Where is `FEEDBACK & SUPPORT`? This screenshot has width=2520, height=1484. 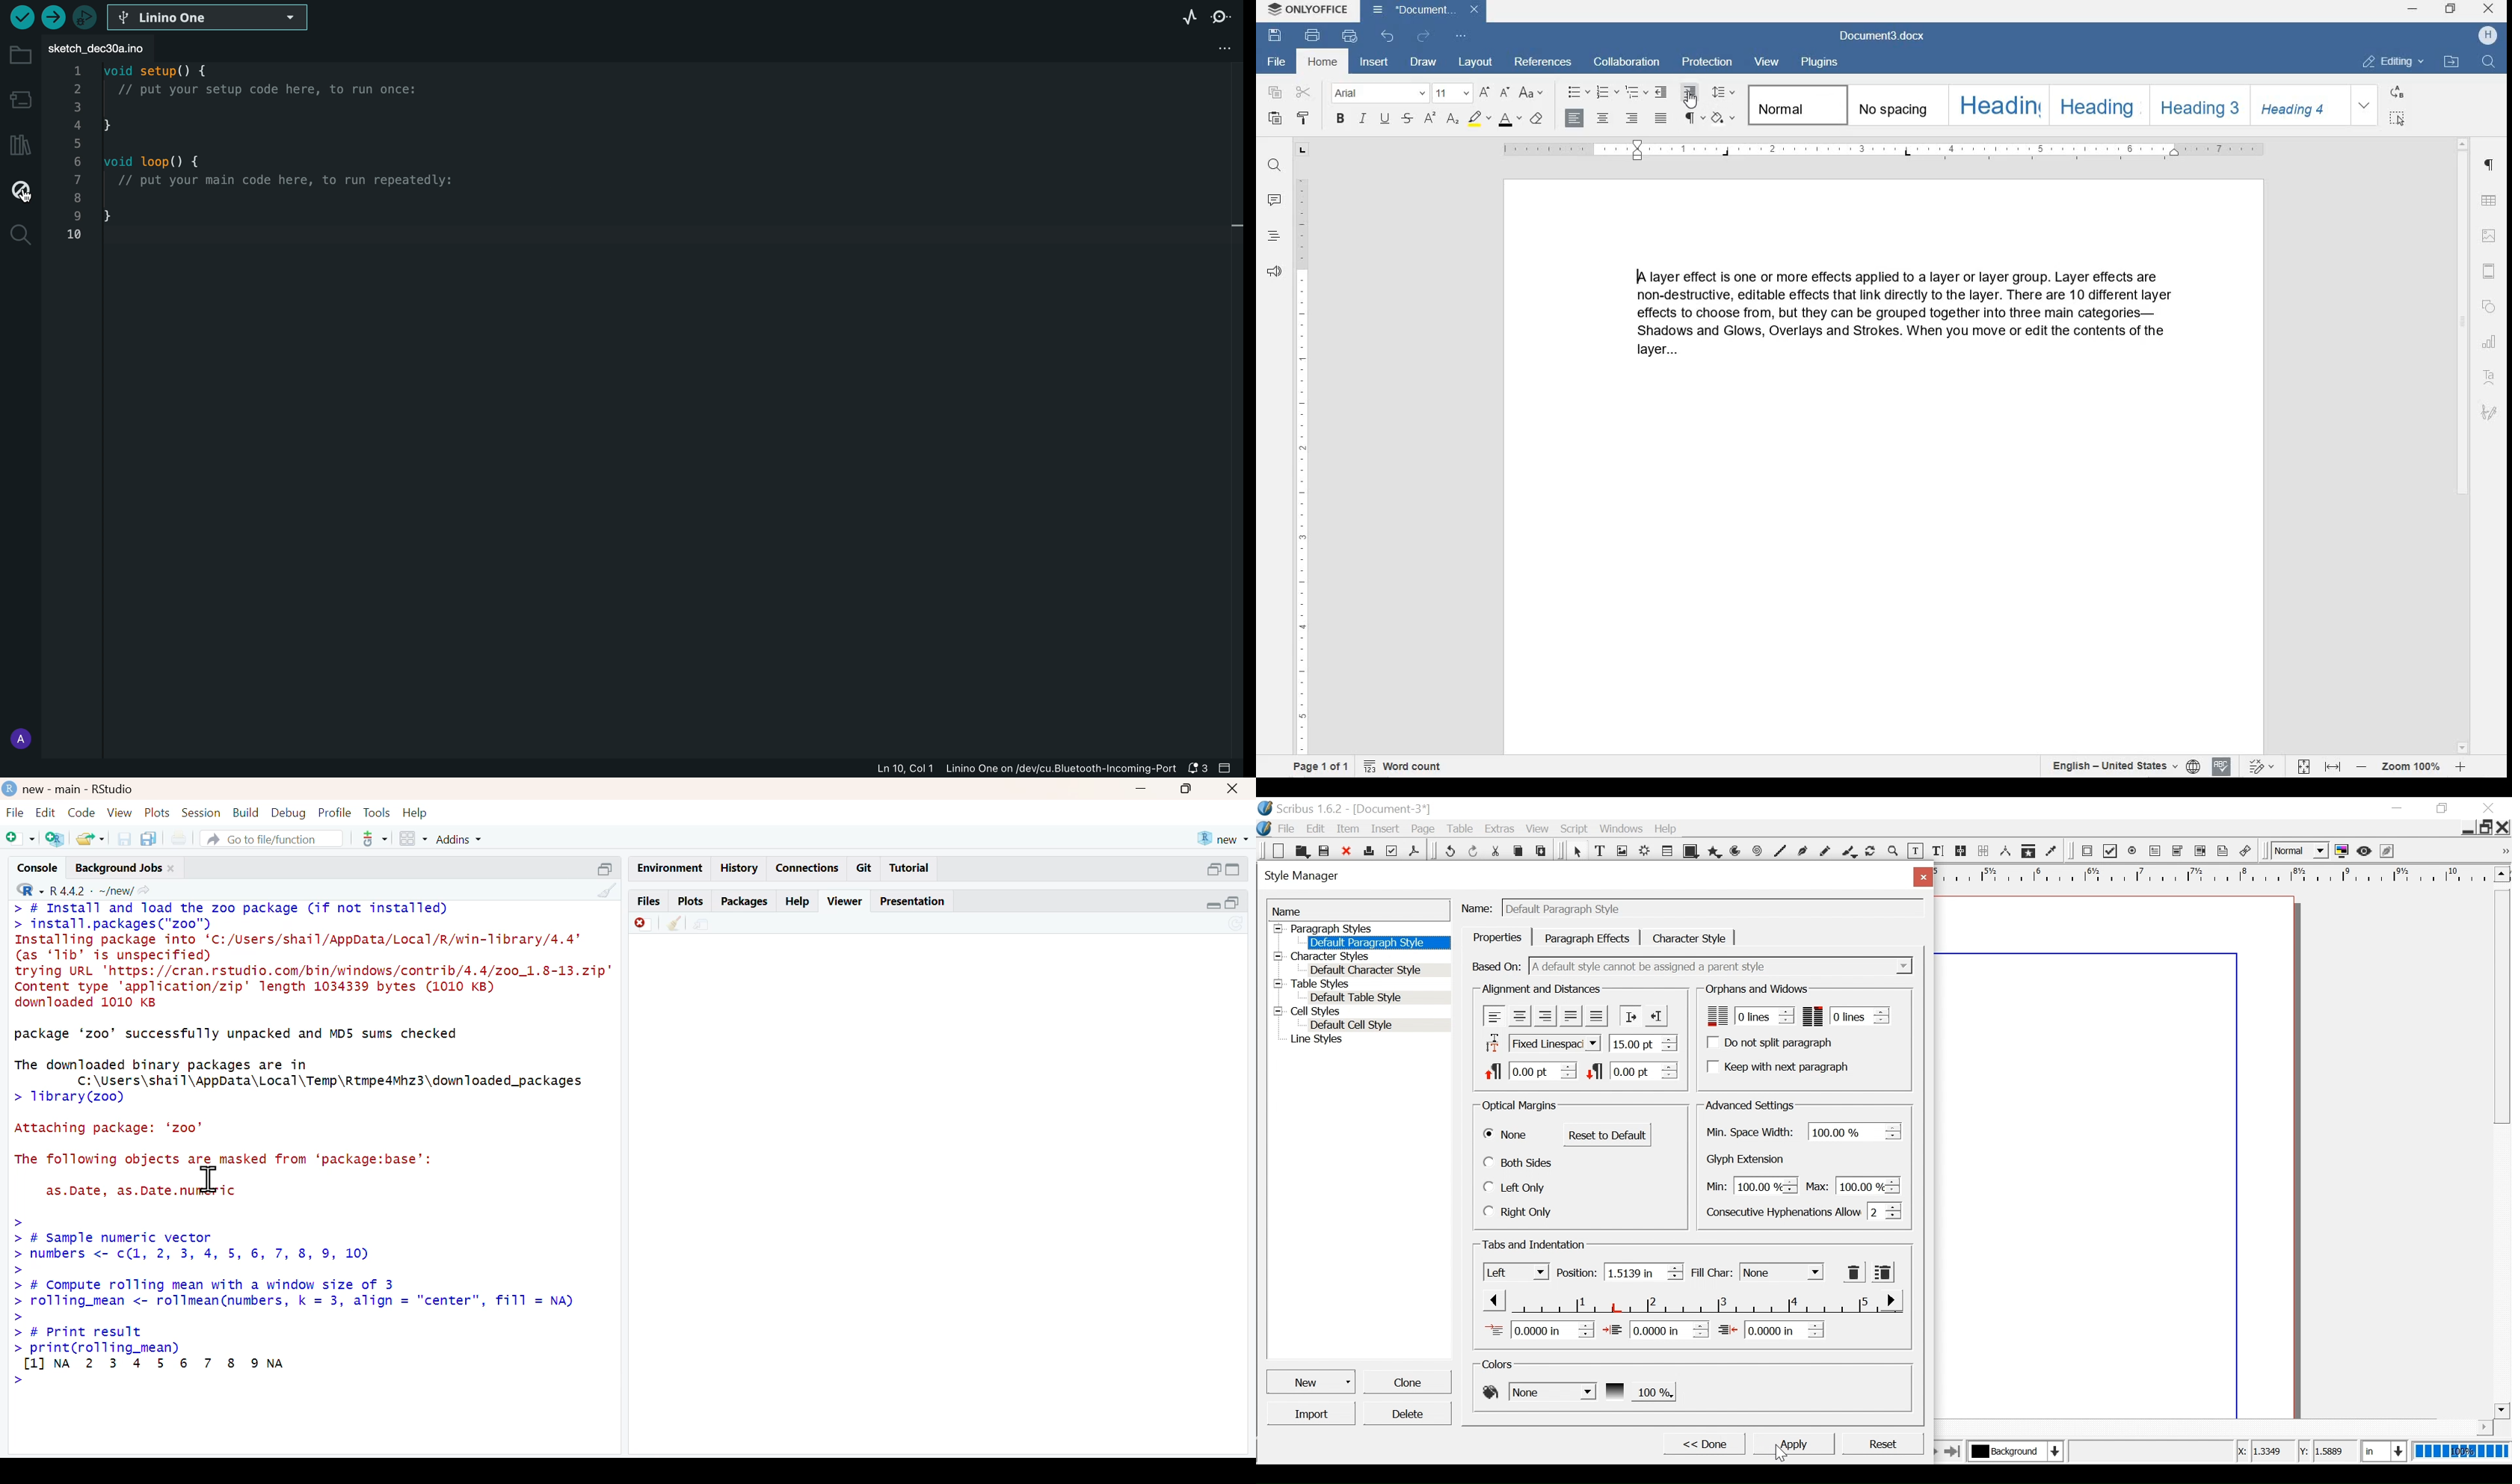 FEEDBACK & SUPPORT is located at coordinates (1275, 273).